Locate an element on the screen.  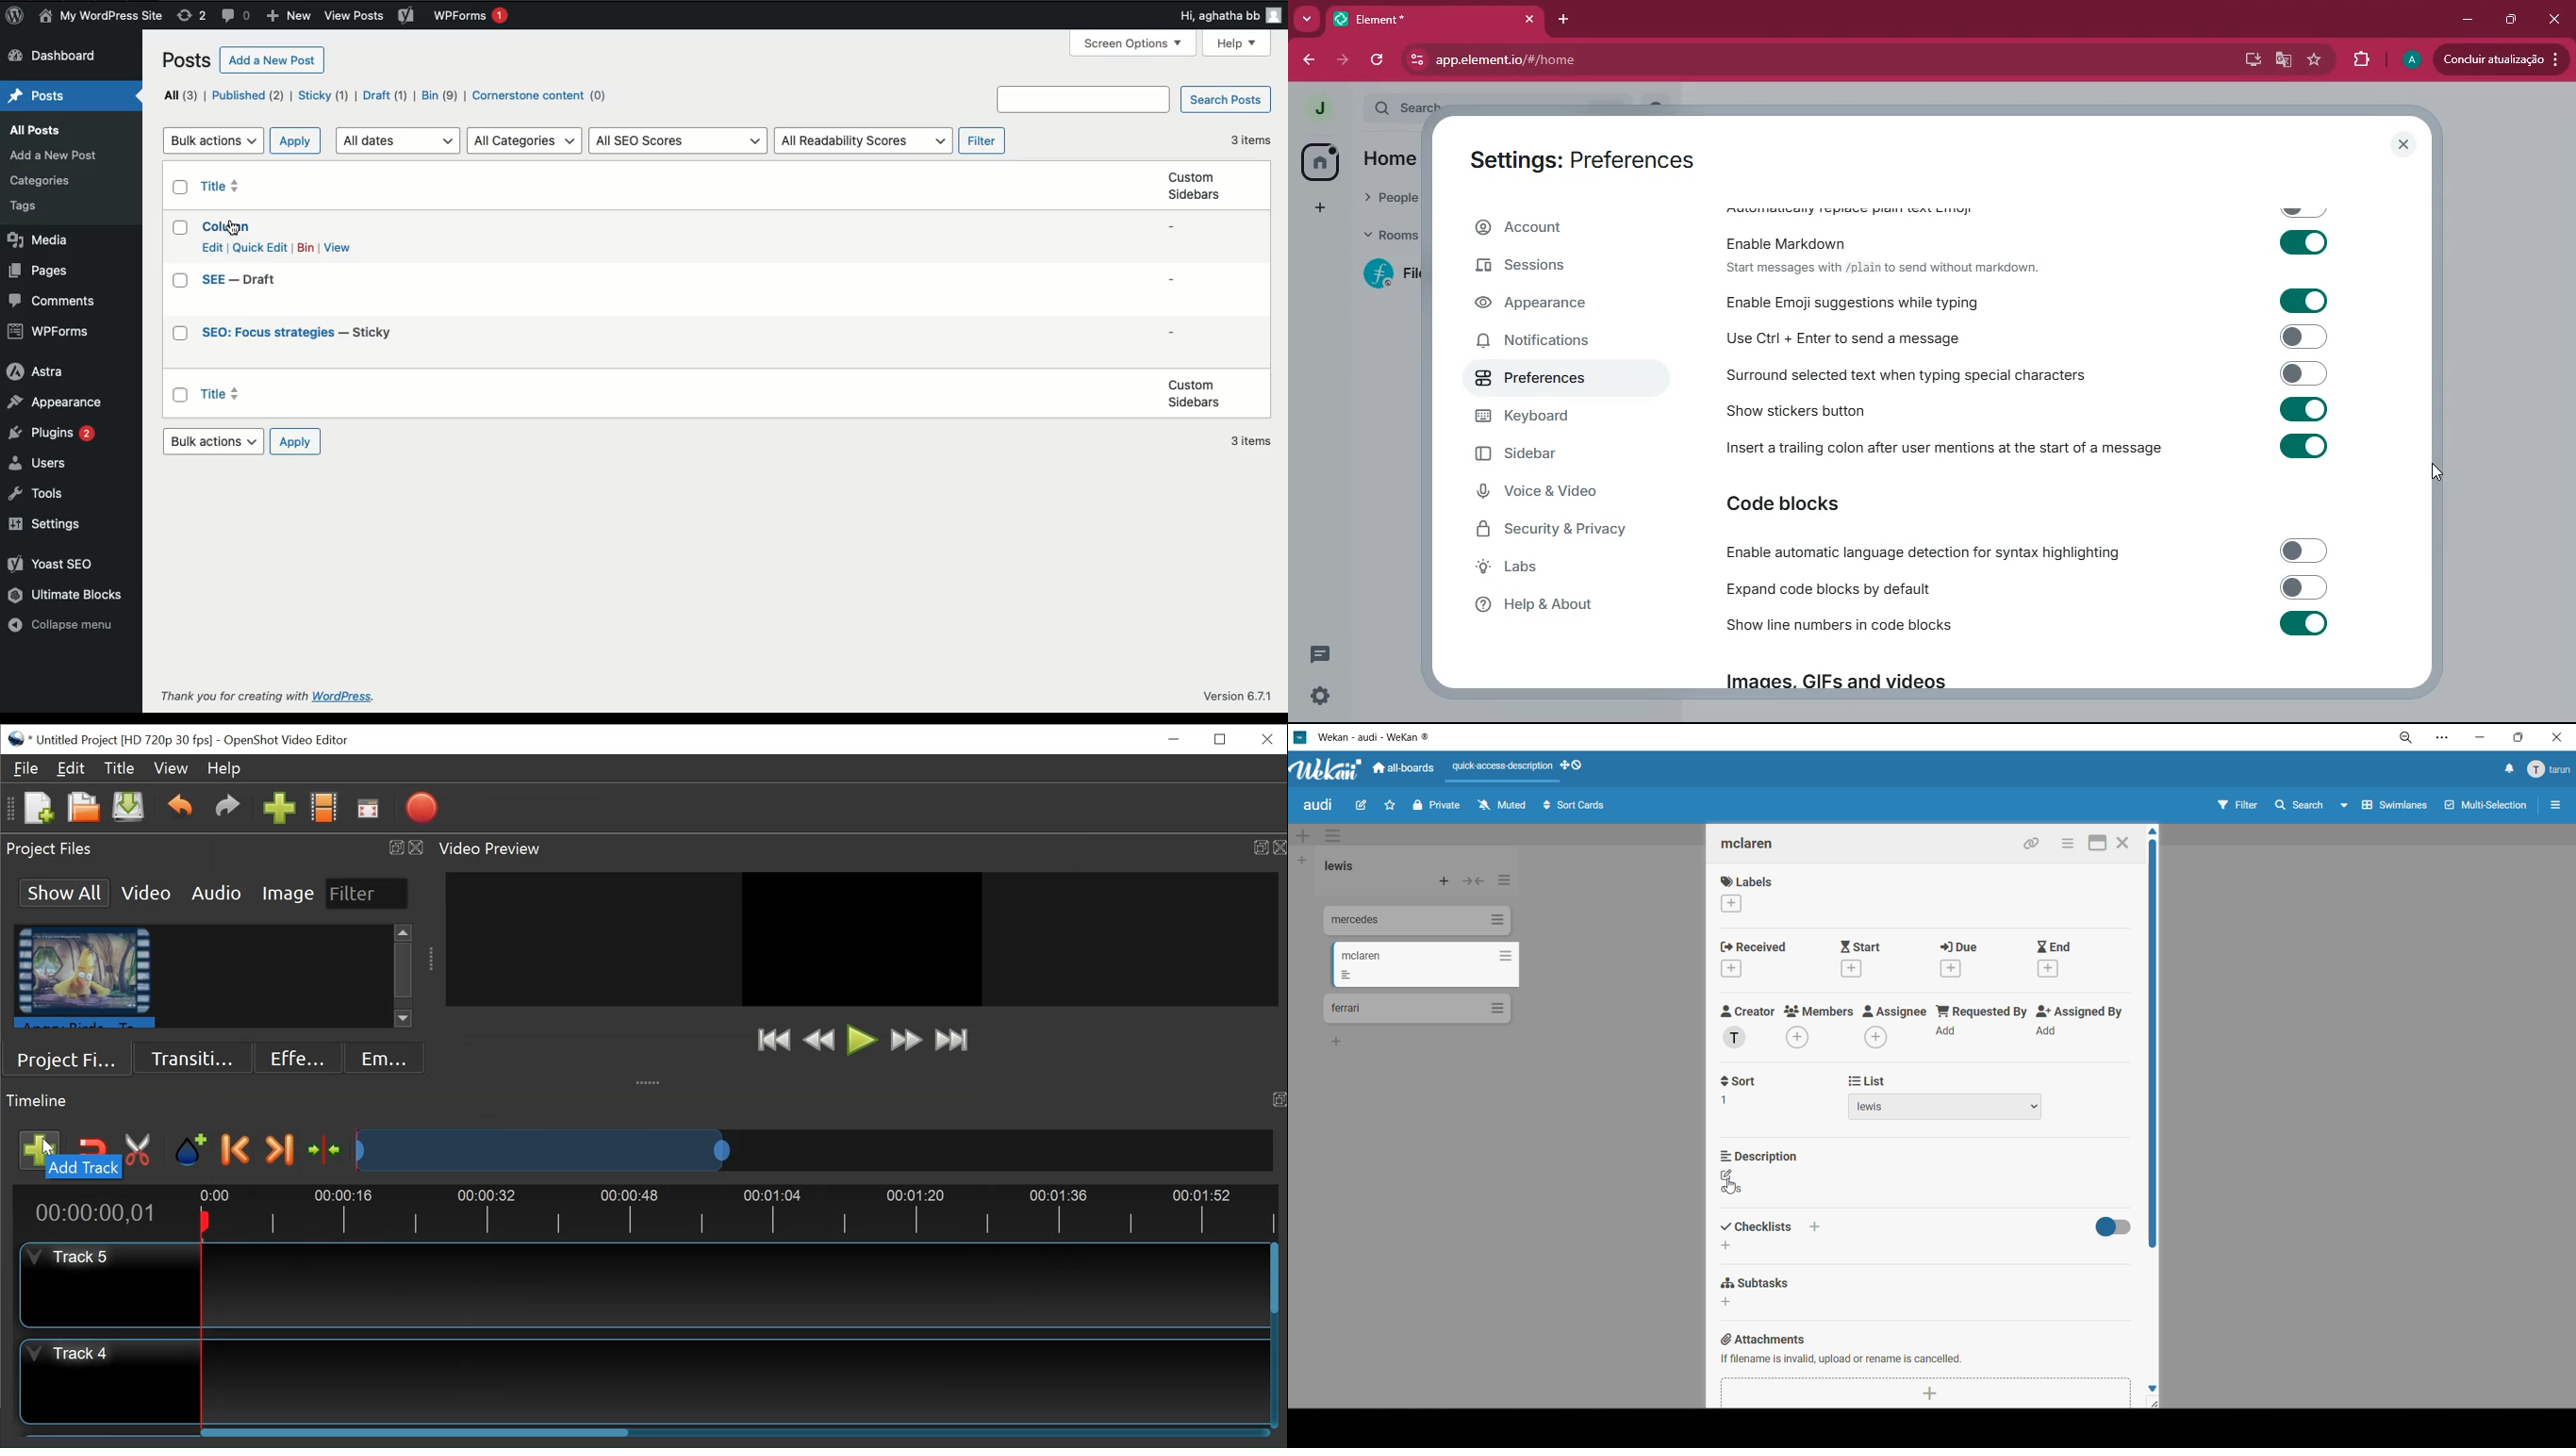
Pages is located at coordinates (43, 272).